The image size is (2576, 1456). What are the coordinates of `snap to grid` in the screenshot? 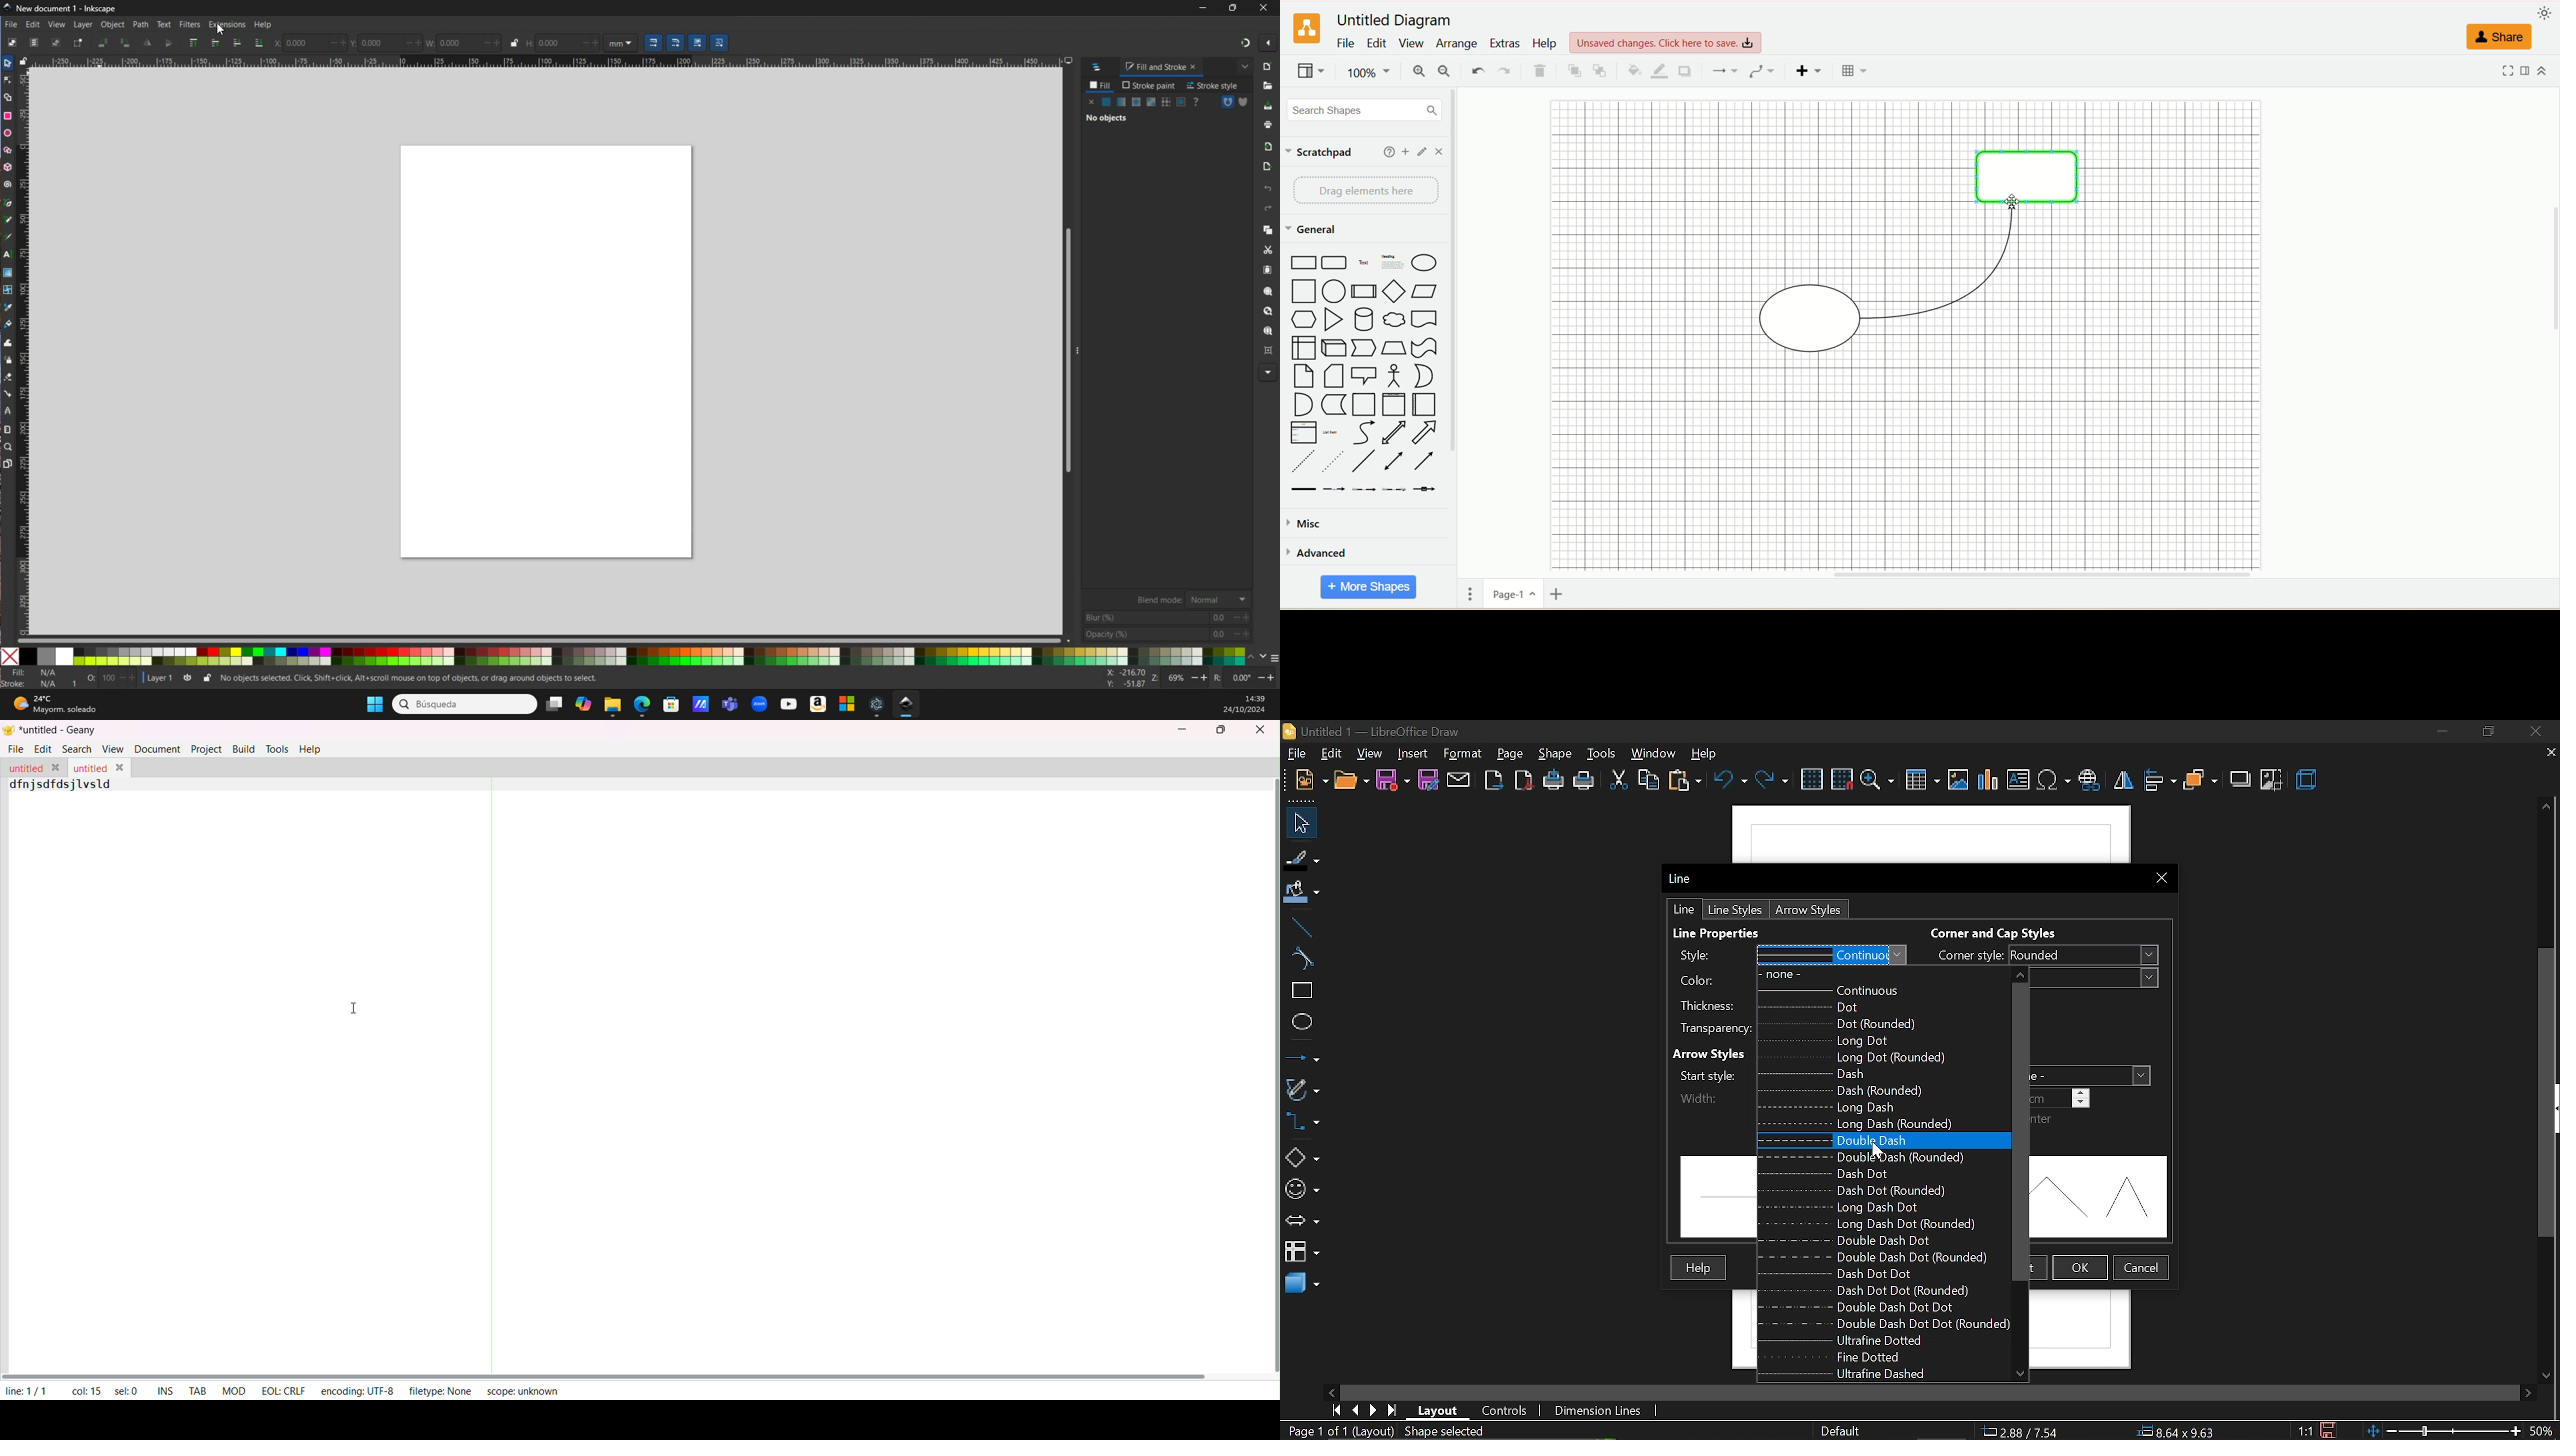 It's located at (1842, 779).